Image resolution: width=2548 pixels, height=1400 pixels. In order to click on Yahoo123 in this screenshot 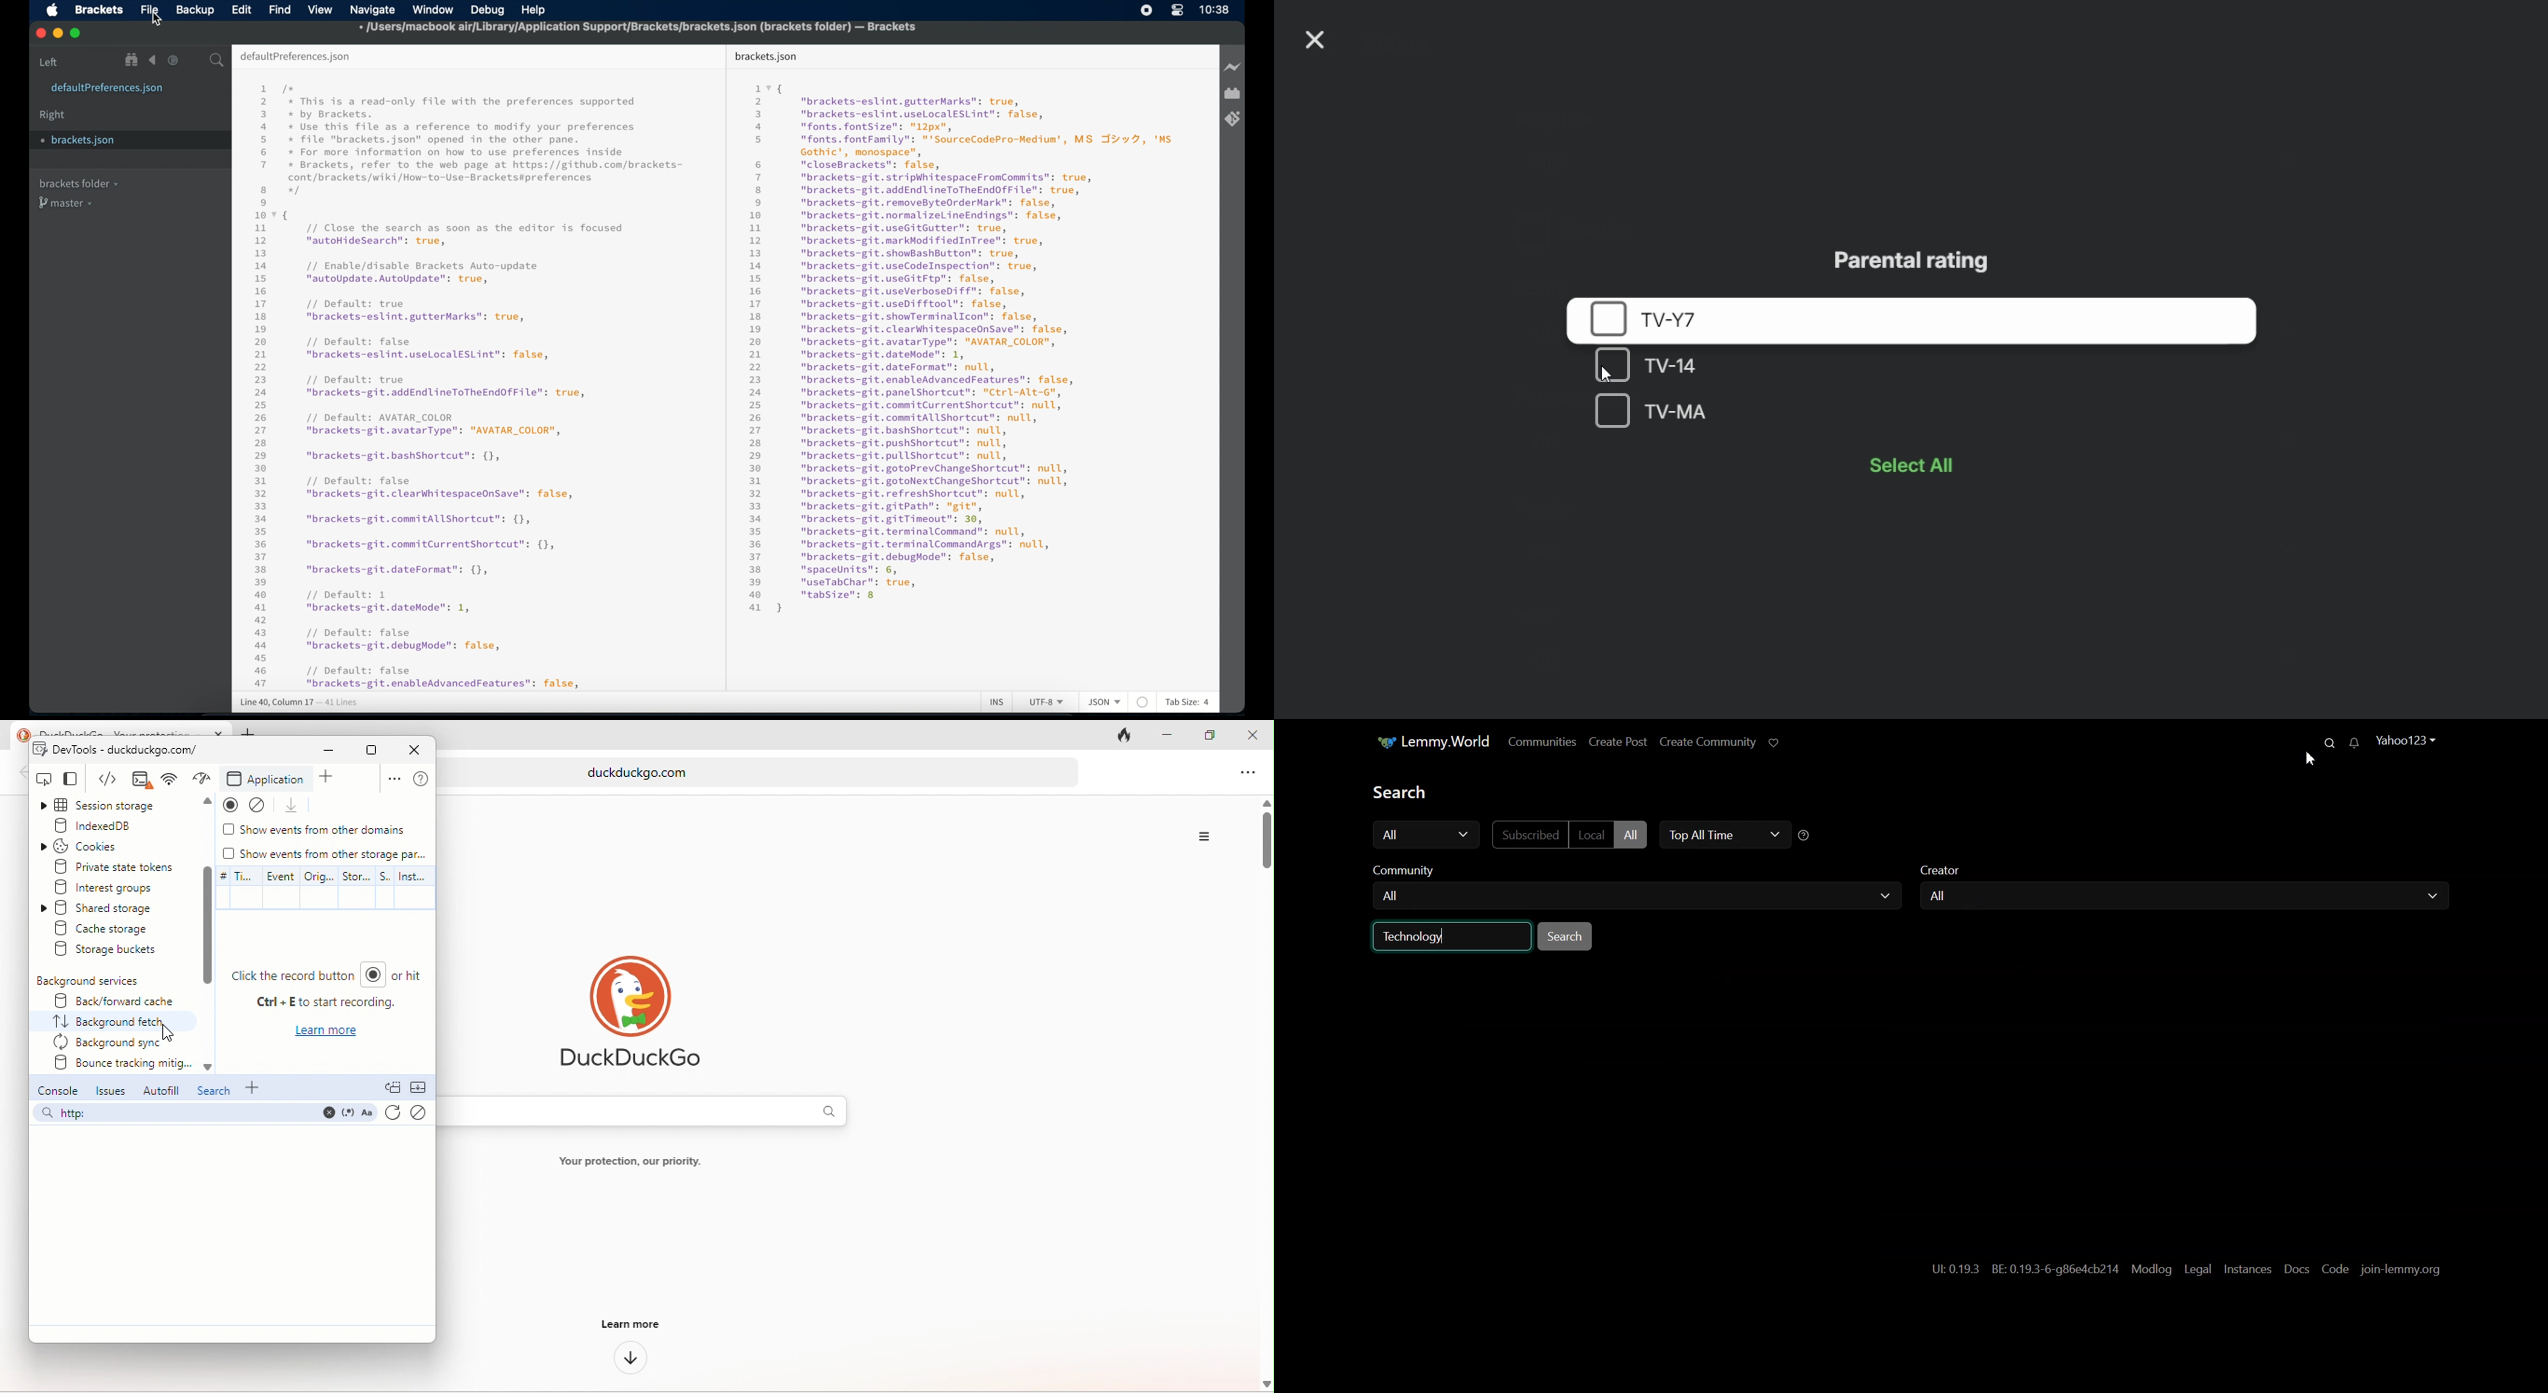, I will do `click(2405, 740)`.